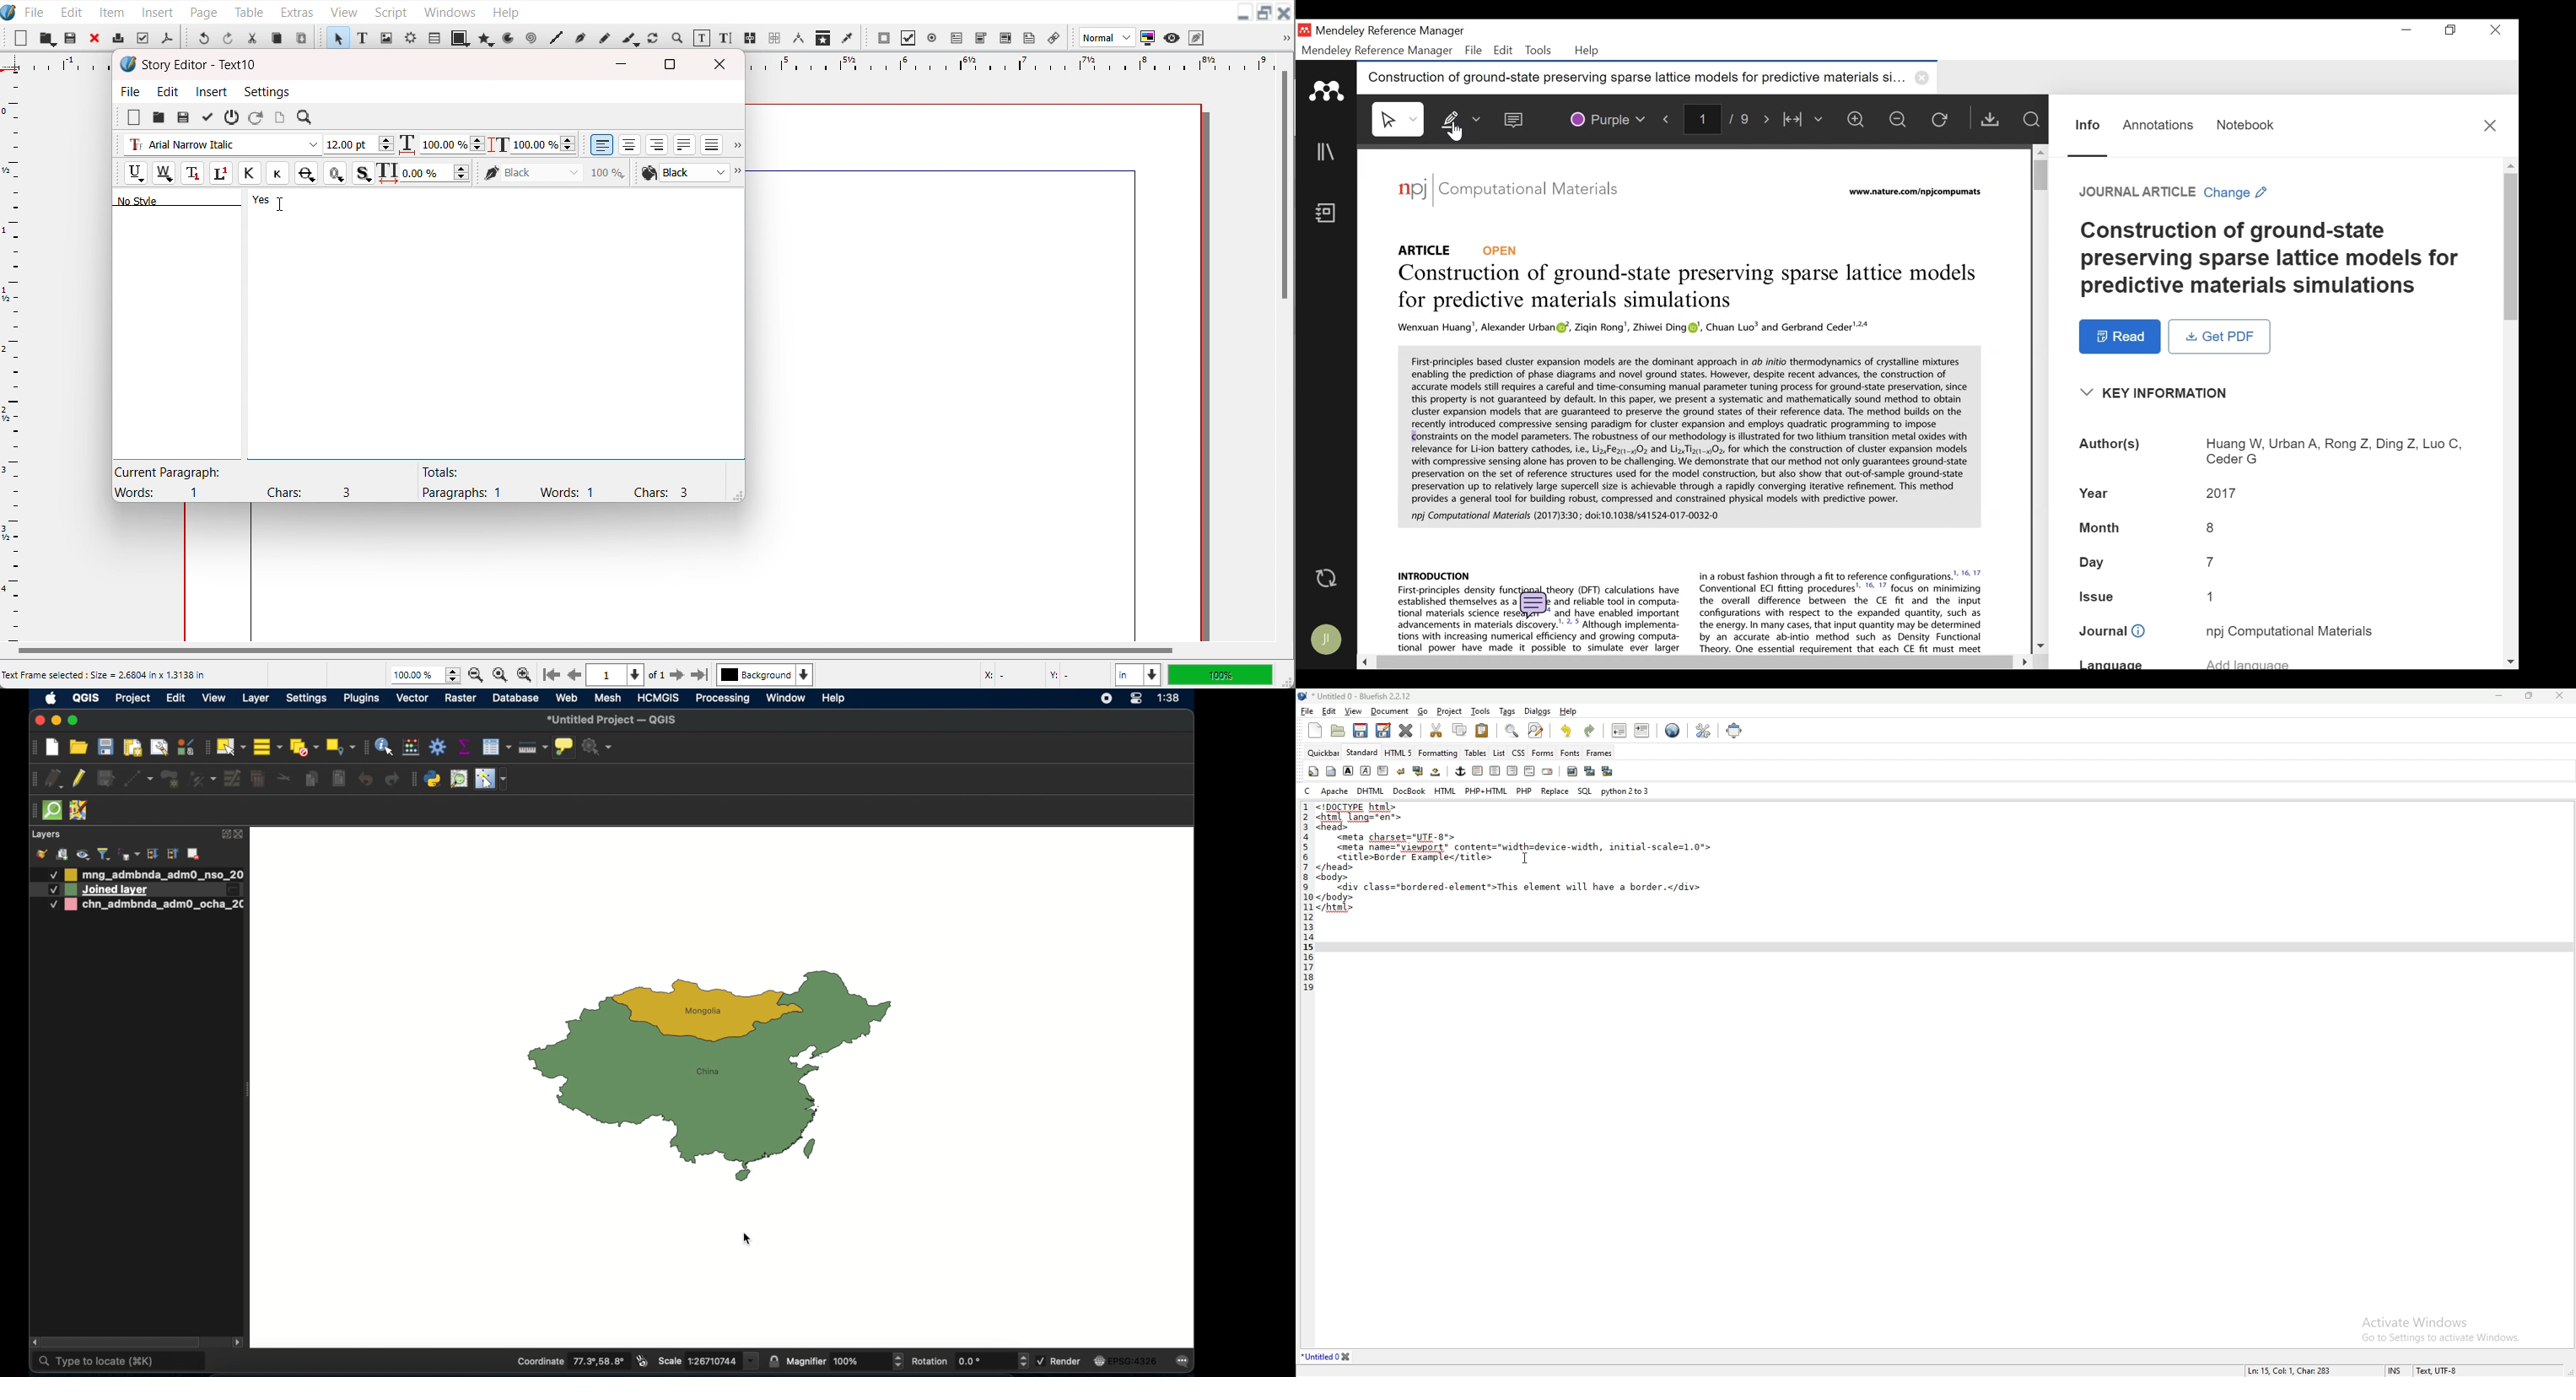 The width and height of the screenshot is (2576, 1400). Describe the element at coordinates (142, 38) in the screenshot. I see `Preflight verifier` at that location.